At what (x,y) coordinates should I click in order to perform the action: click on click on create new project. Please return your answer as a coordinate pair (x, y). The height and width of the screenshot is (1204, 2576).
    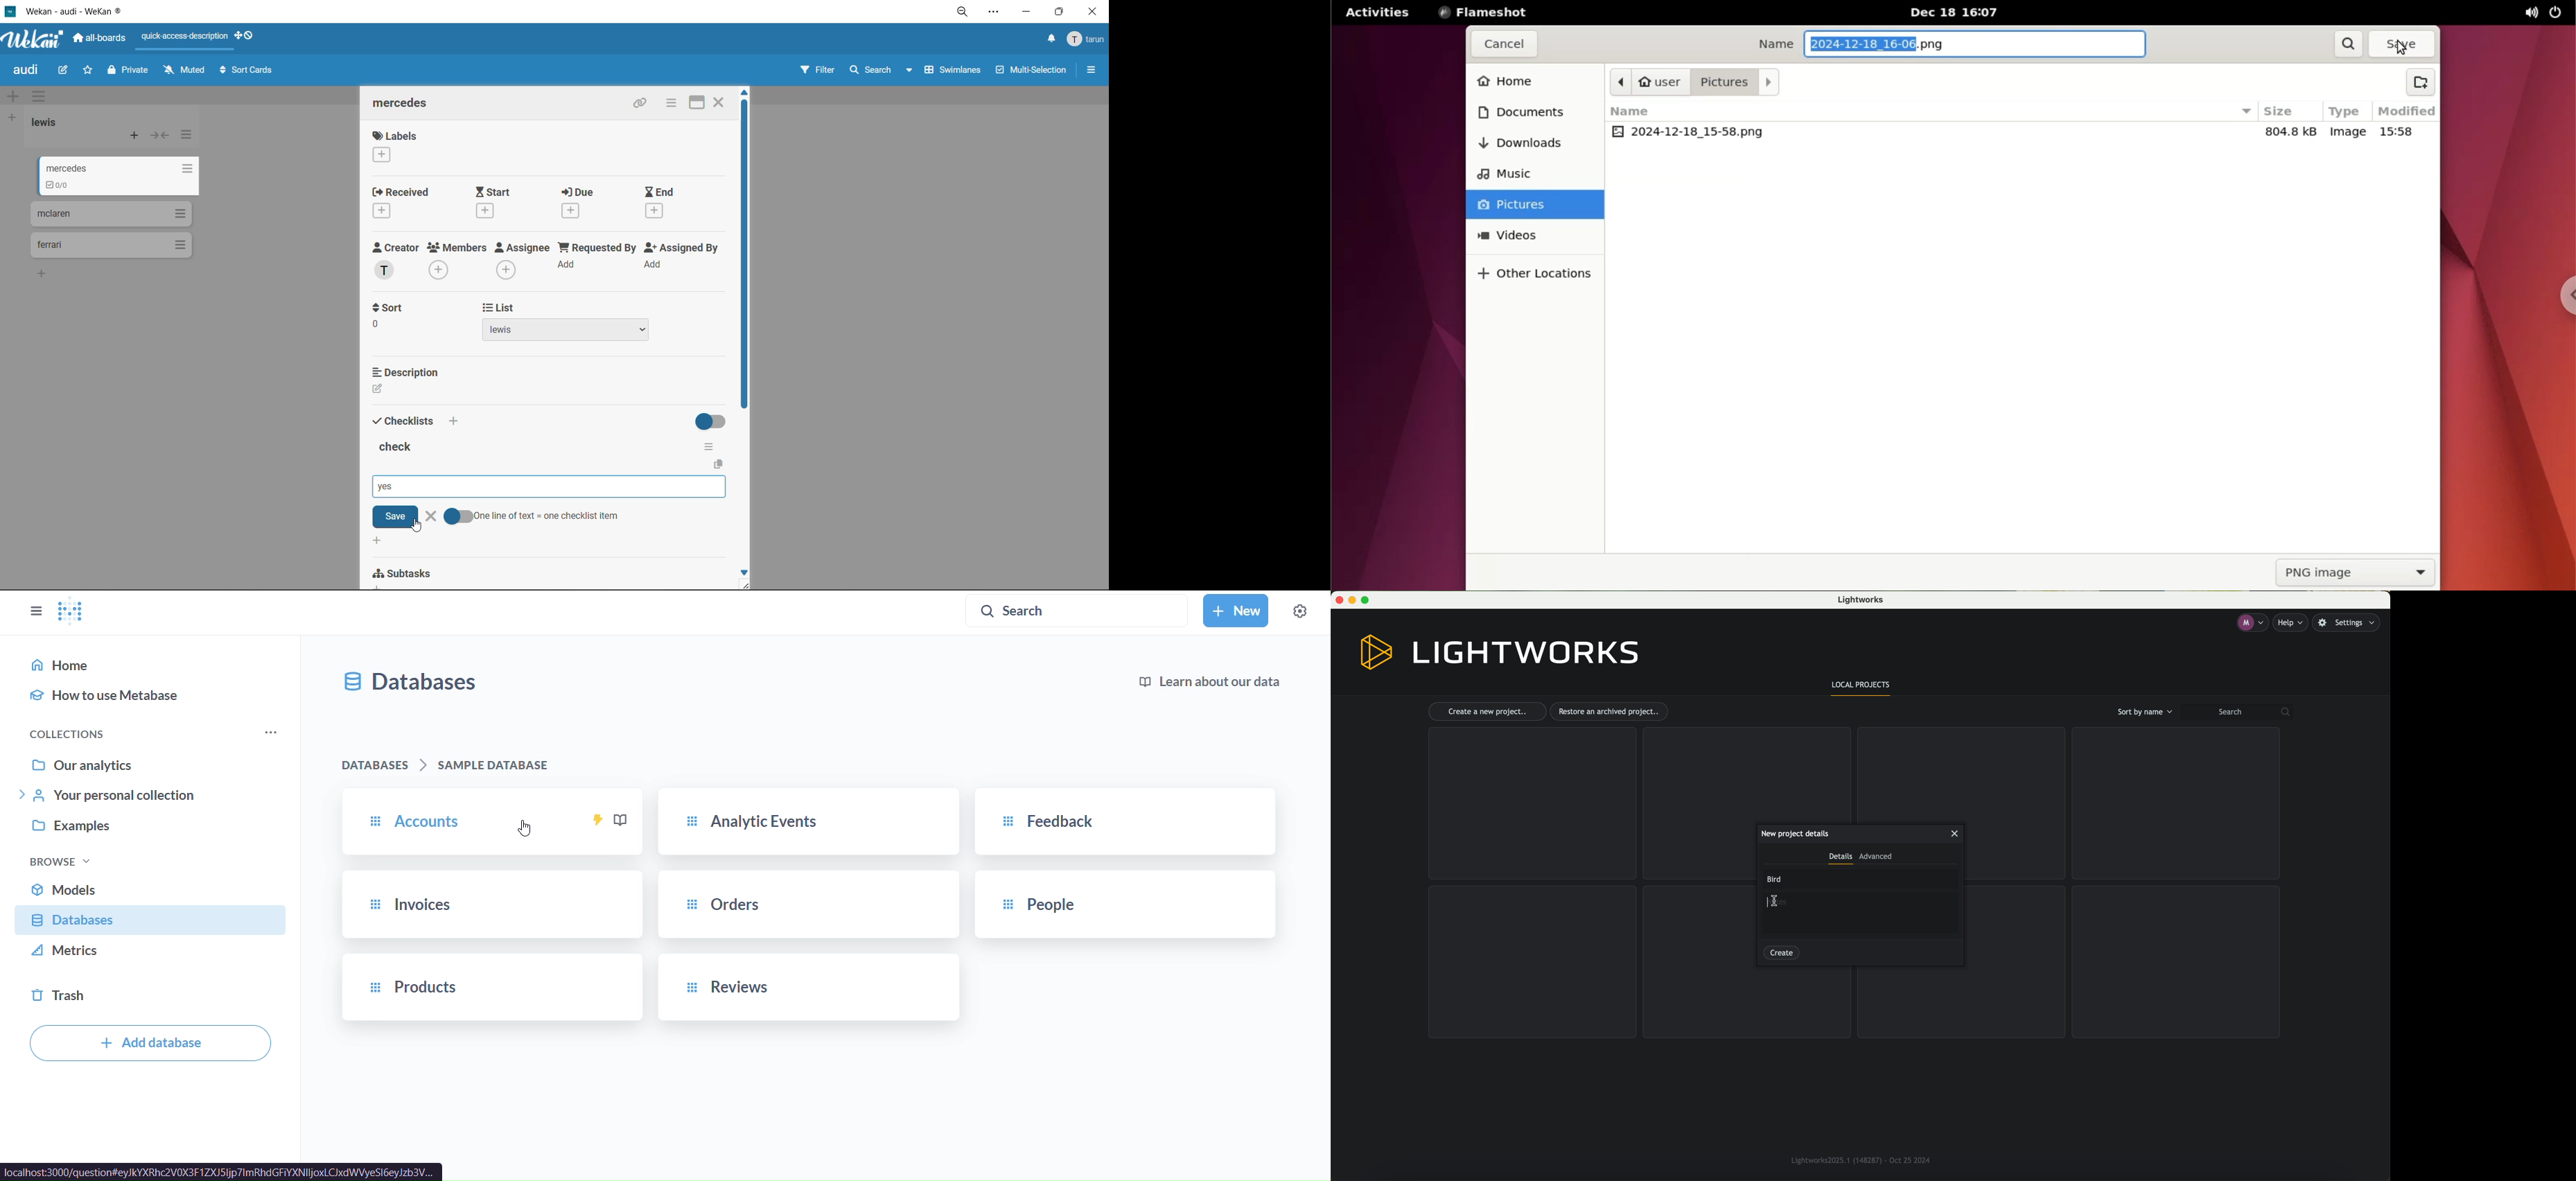
    Looking at the image, I should click on (1487, 712).